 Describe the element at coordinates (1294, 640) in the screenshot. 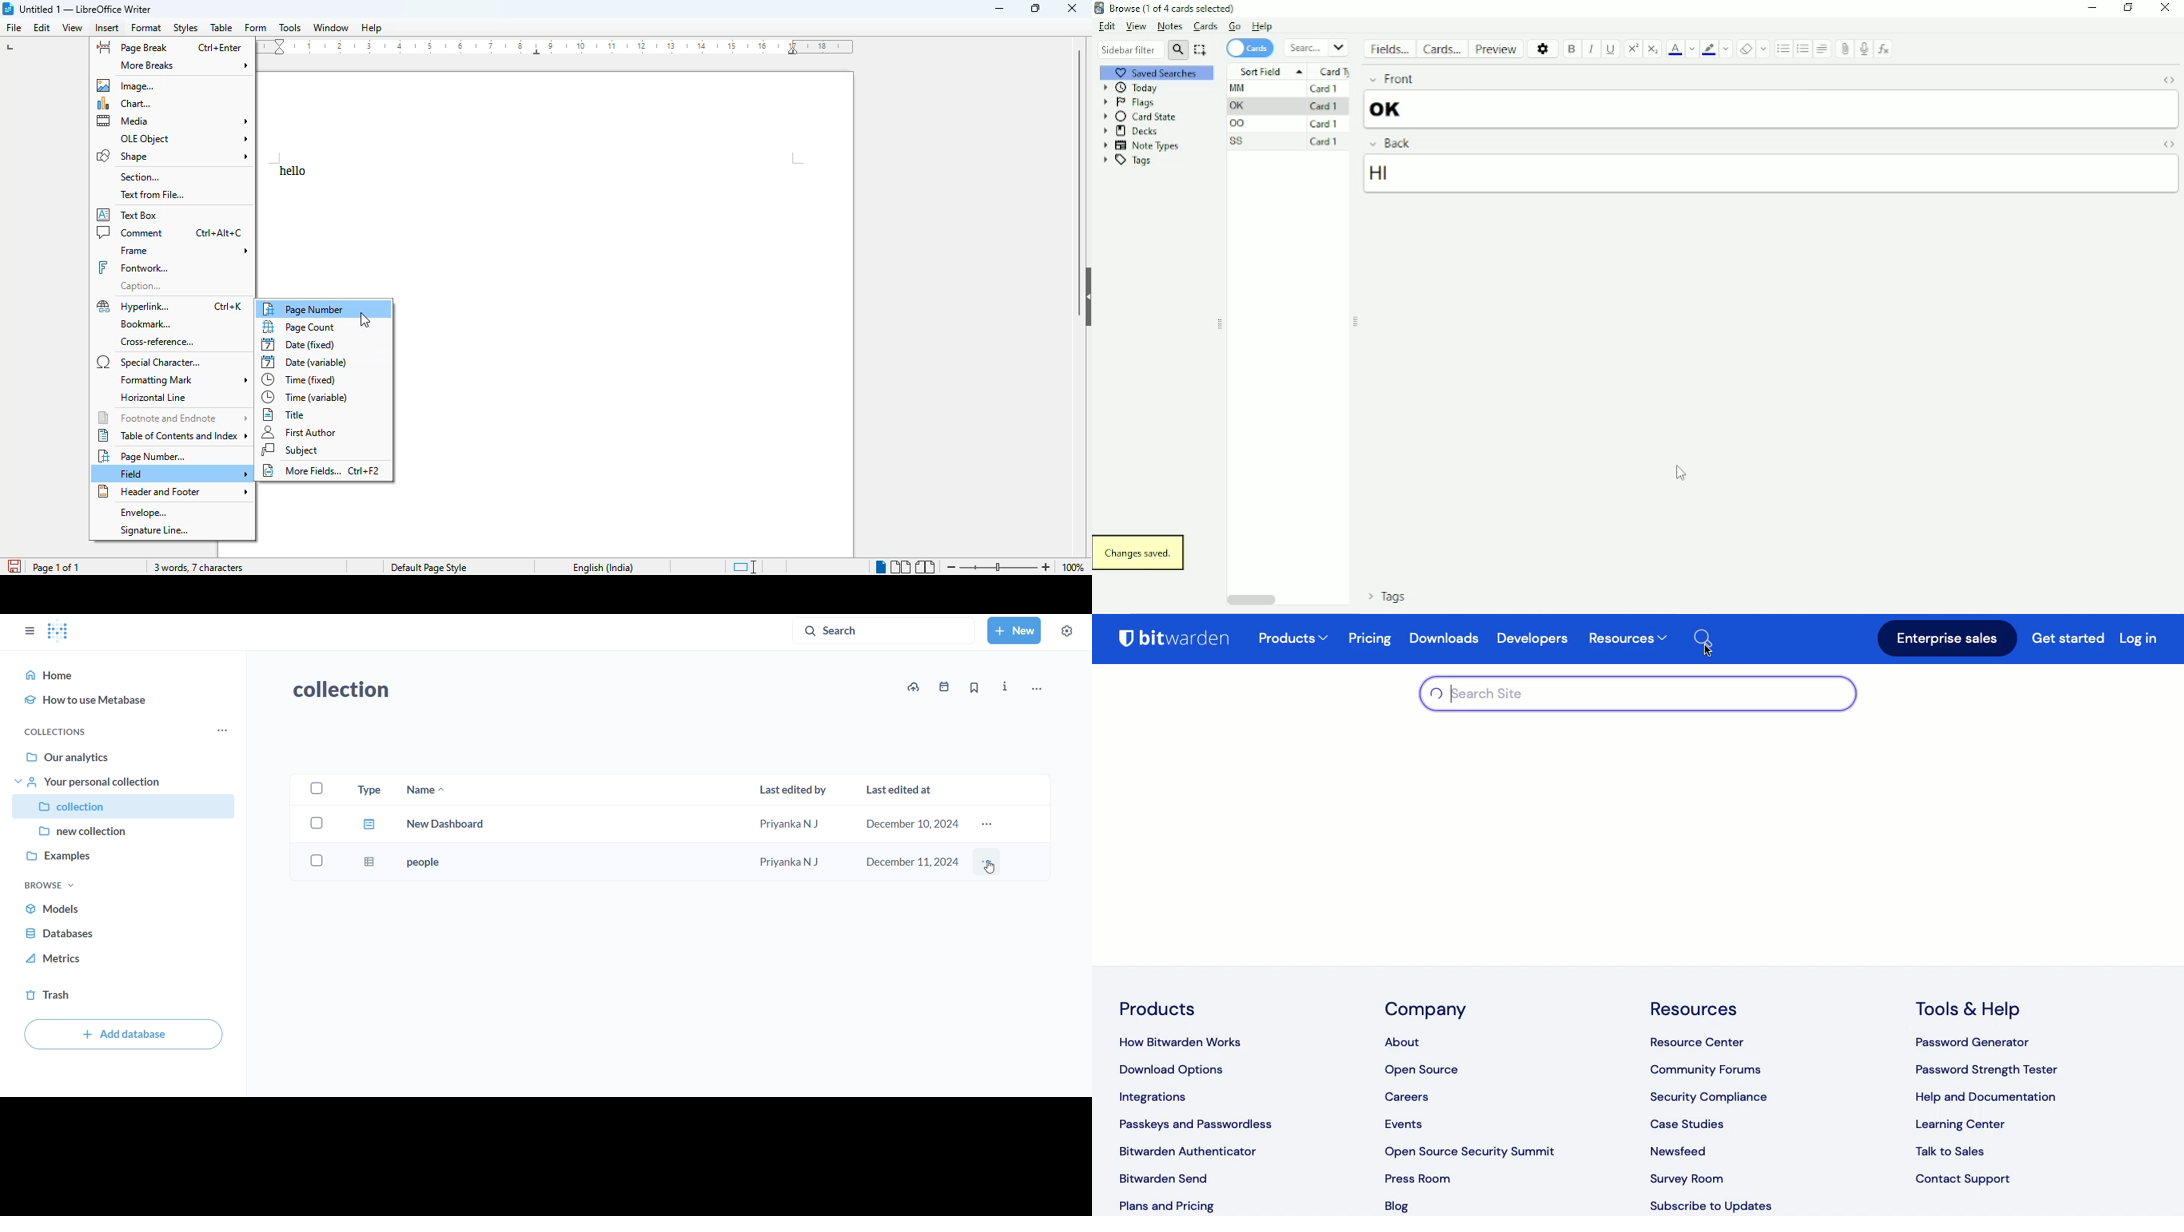

I see `products` at that location.